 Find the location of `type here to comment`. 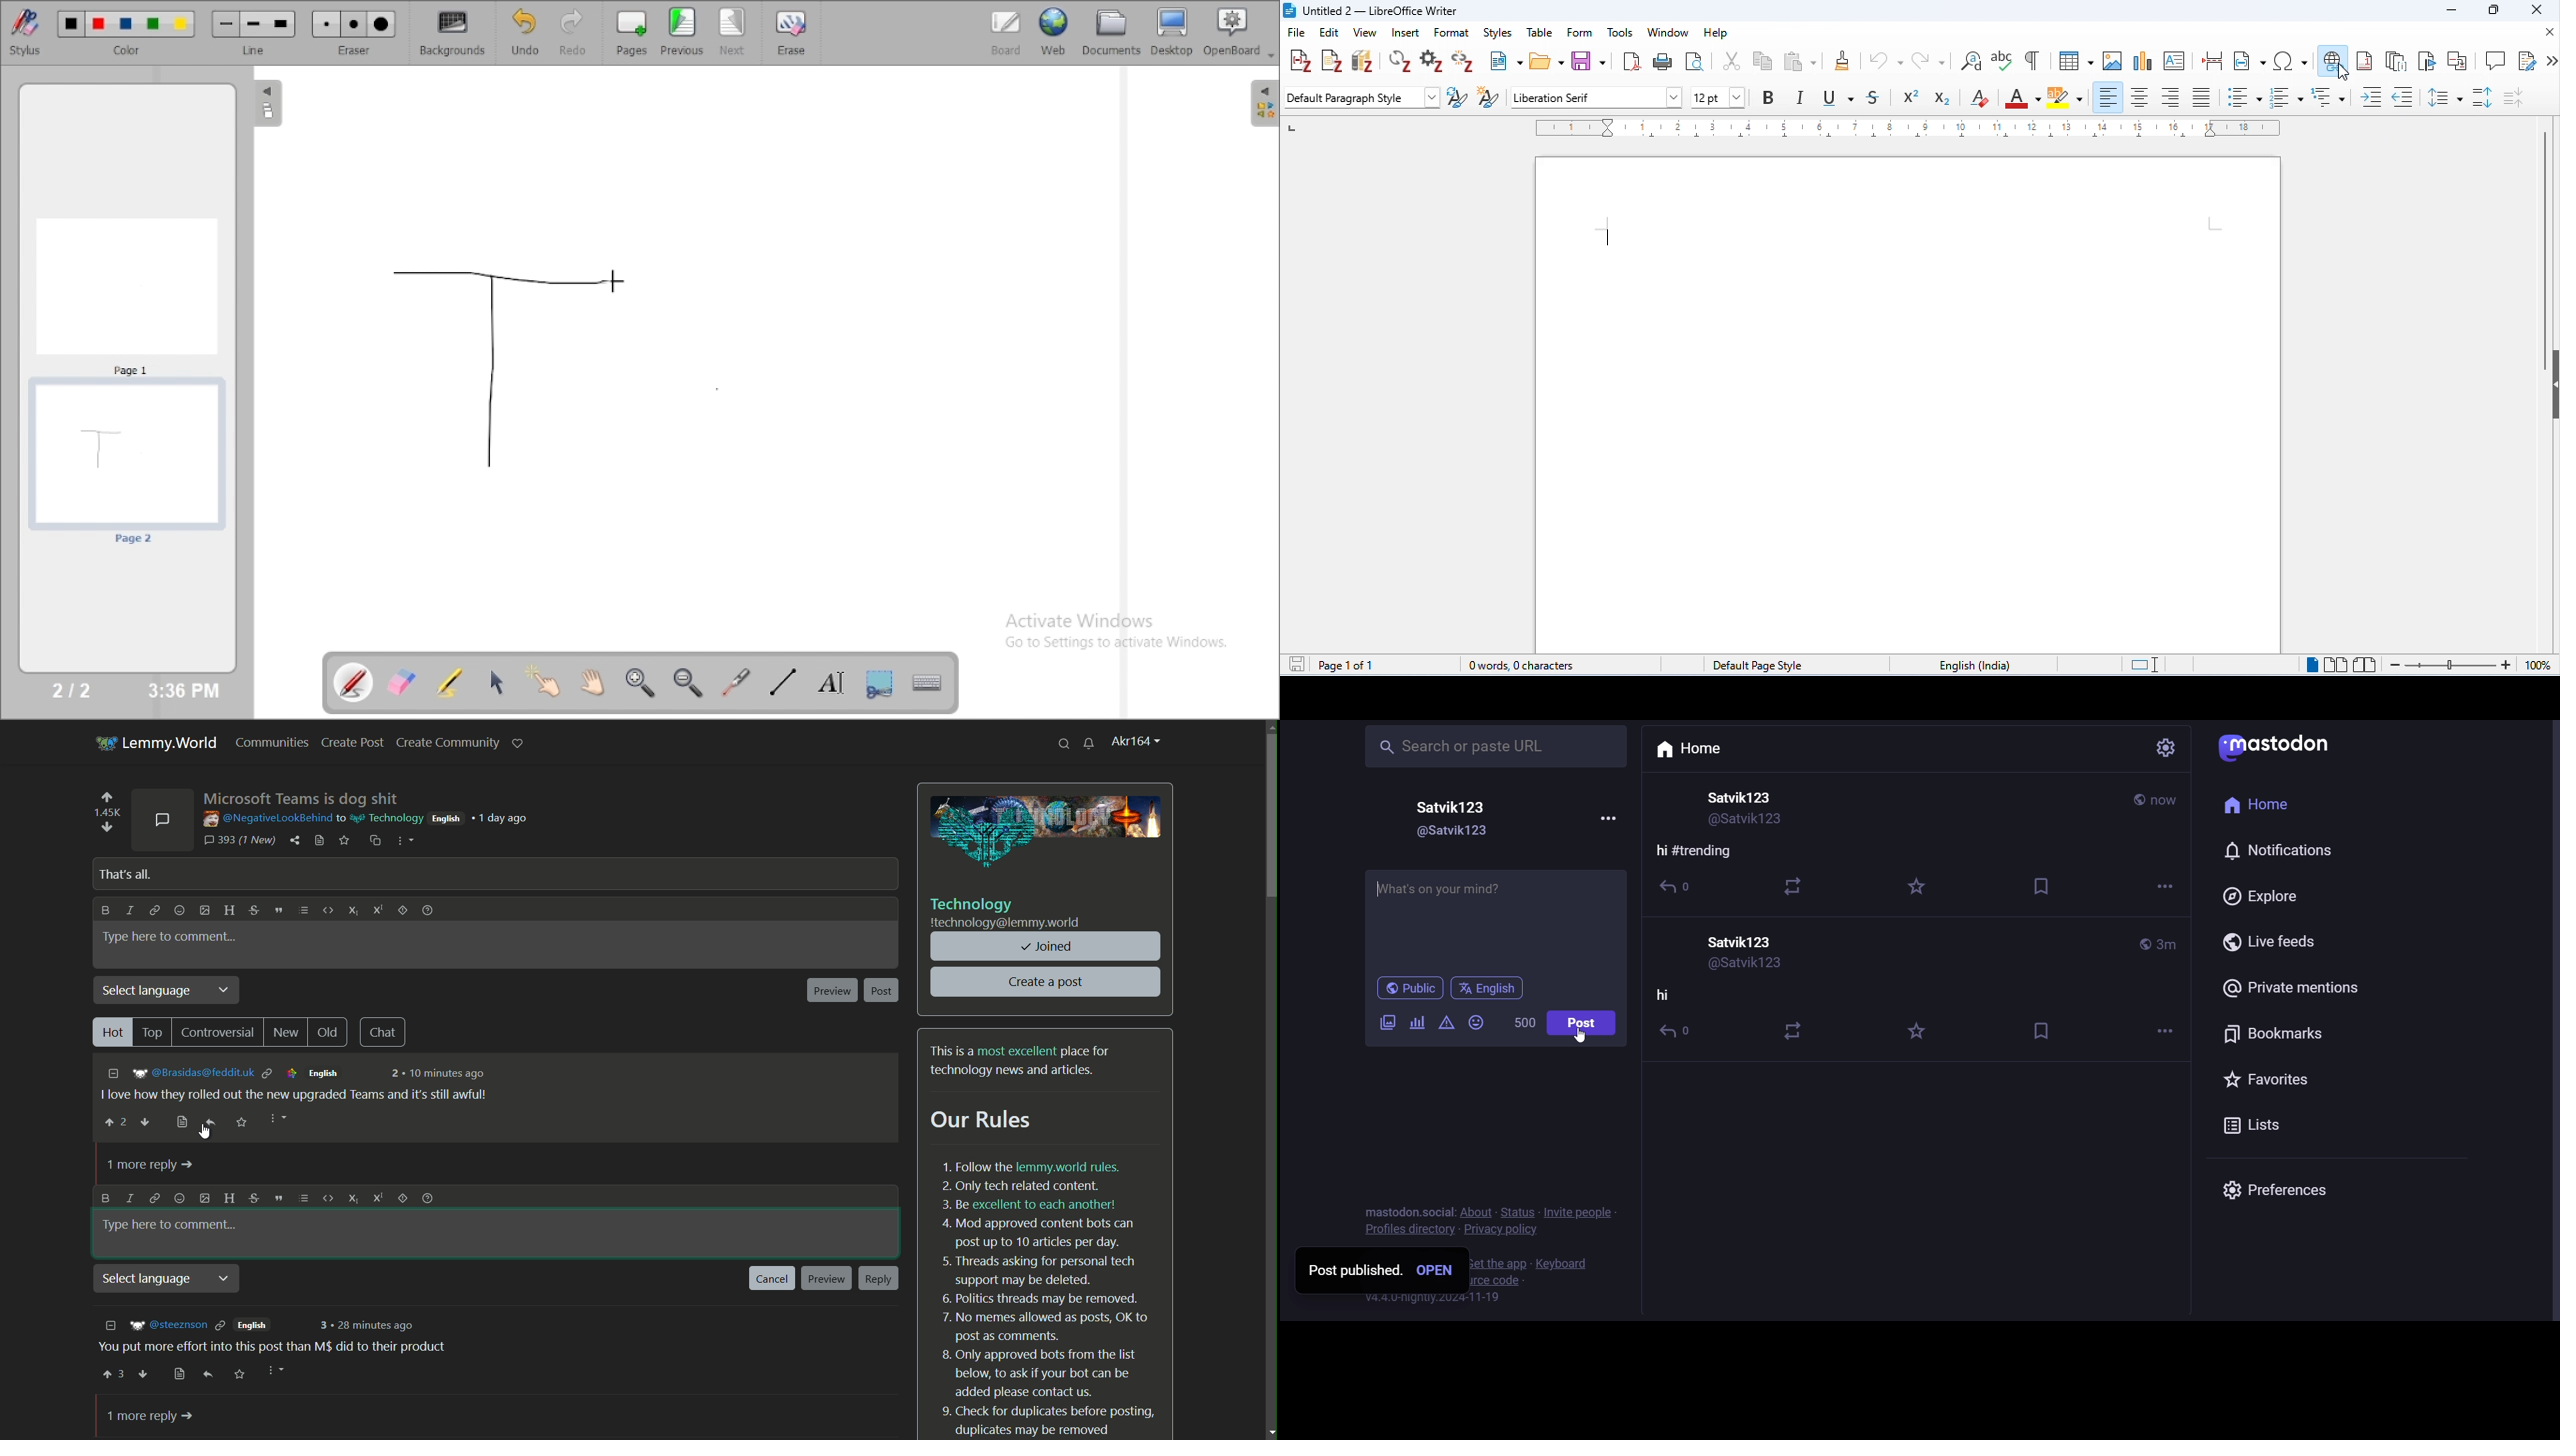

type here to comment is located at coordinates (170, 937).